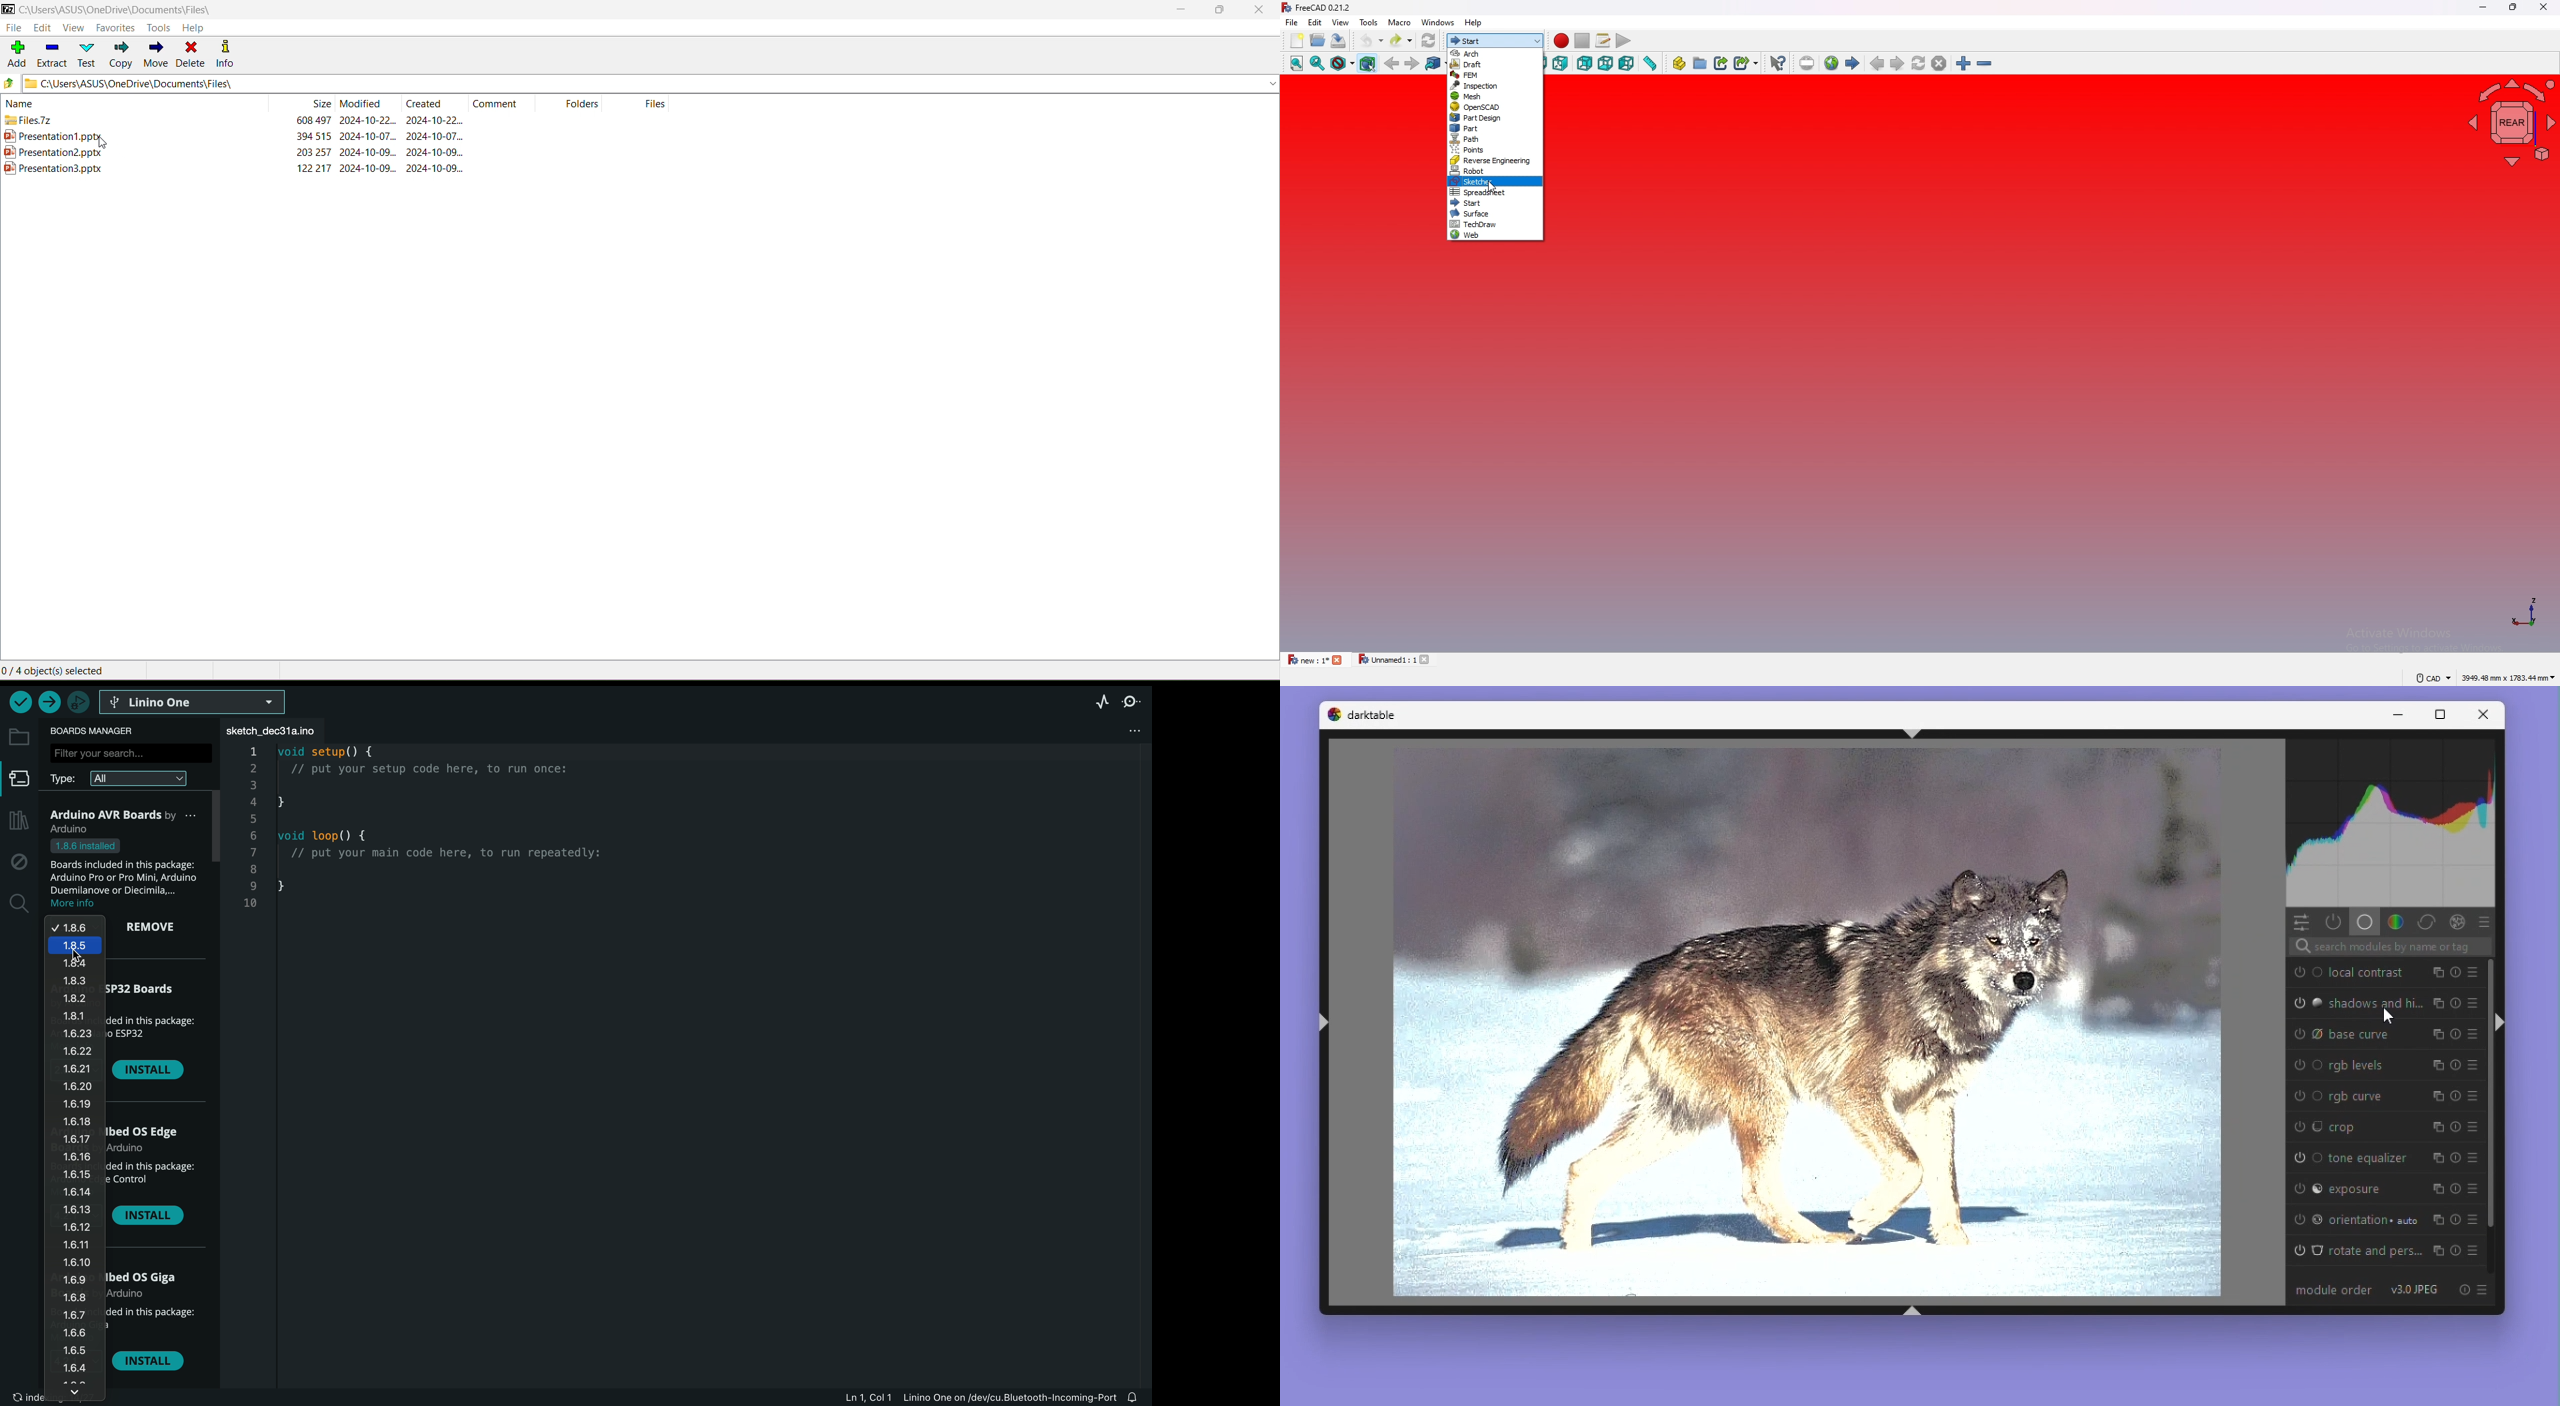 The width and height of the screenshot is (2576, 1428). Describe the element at coordinates (2455, 1188) in the screenshot. I see `reset parameters` at that location.